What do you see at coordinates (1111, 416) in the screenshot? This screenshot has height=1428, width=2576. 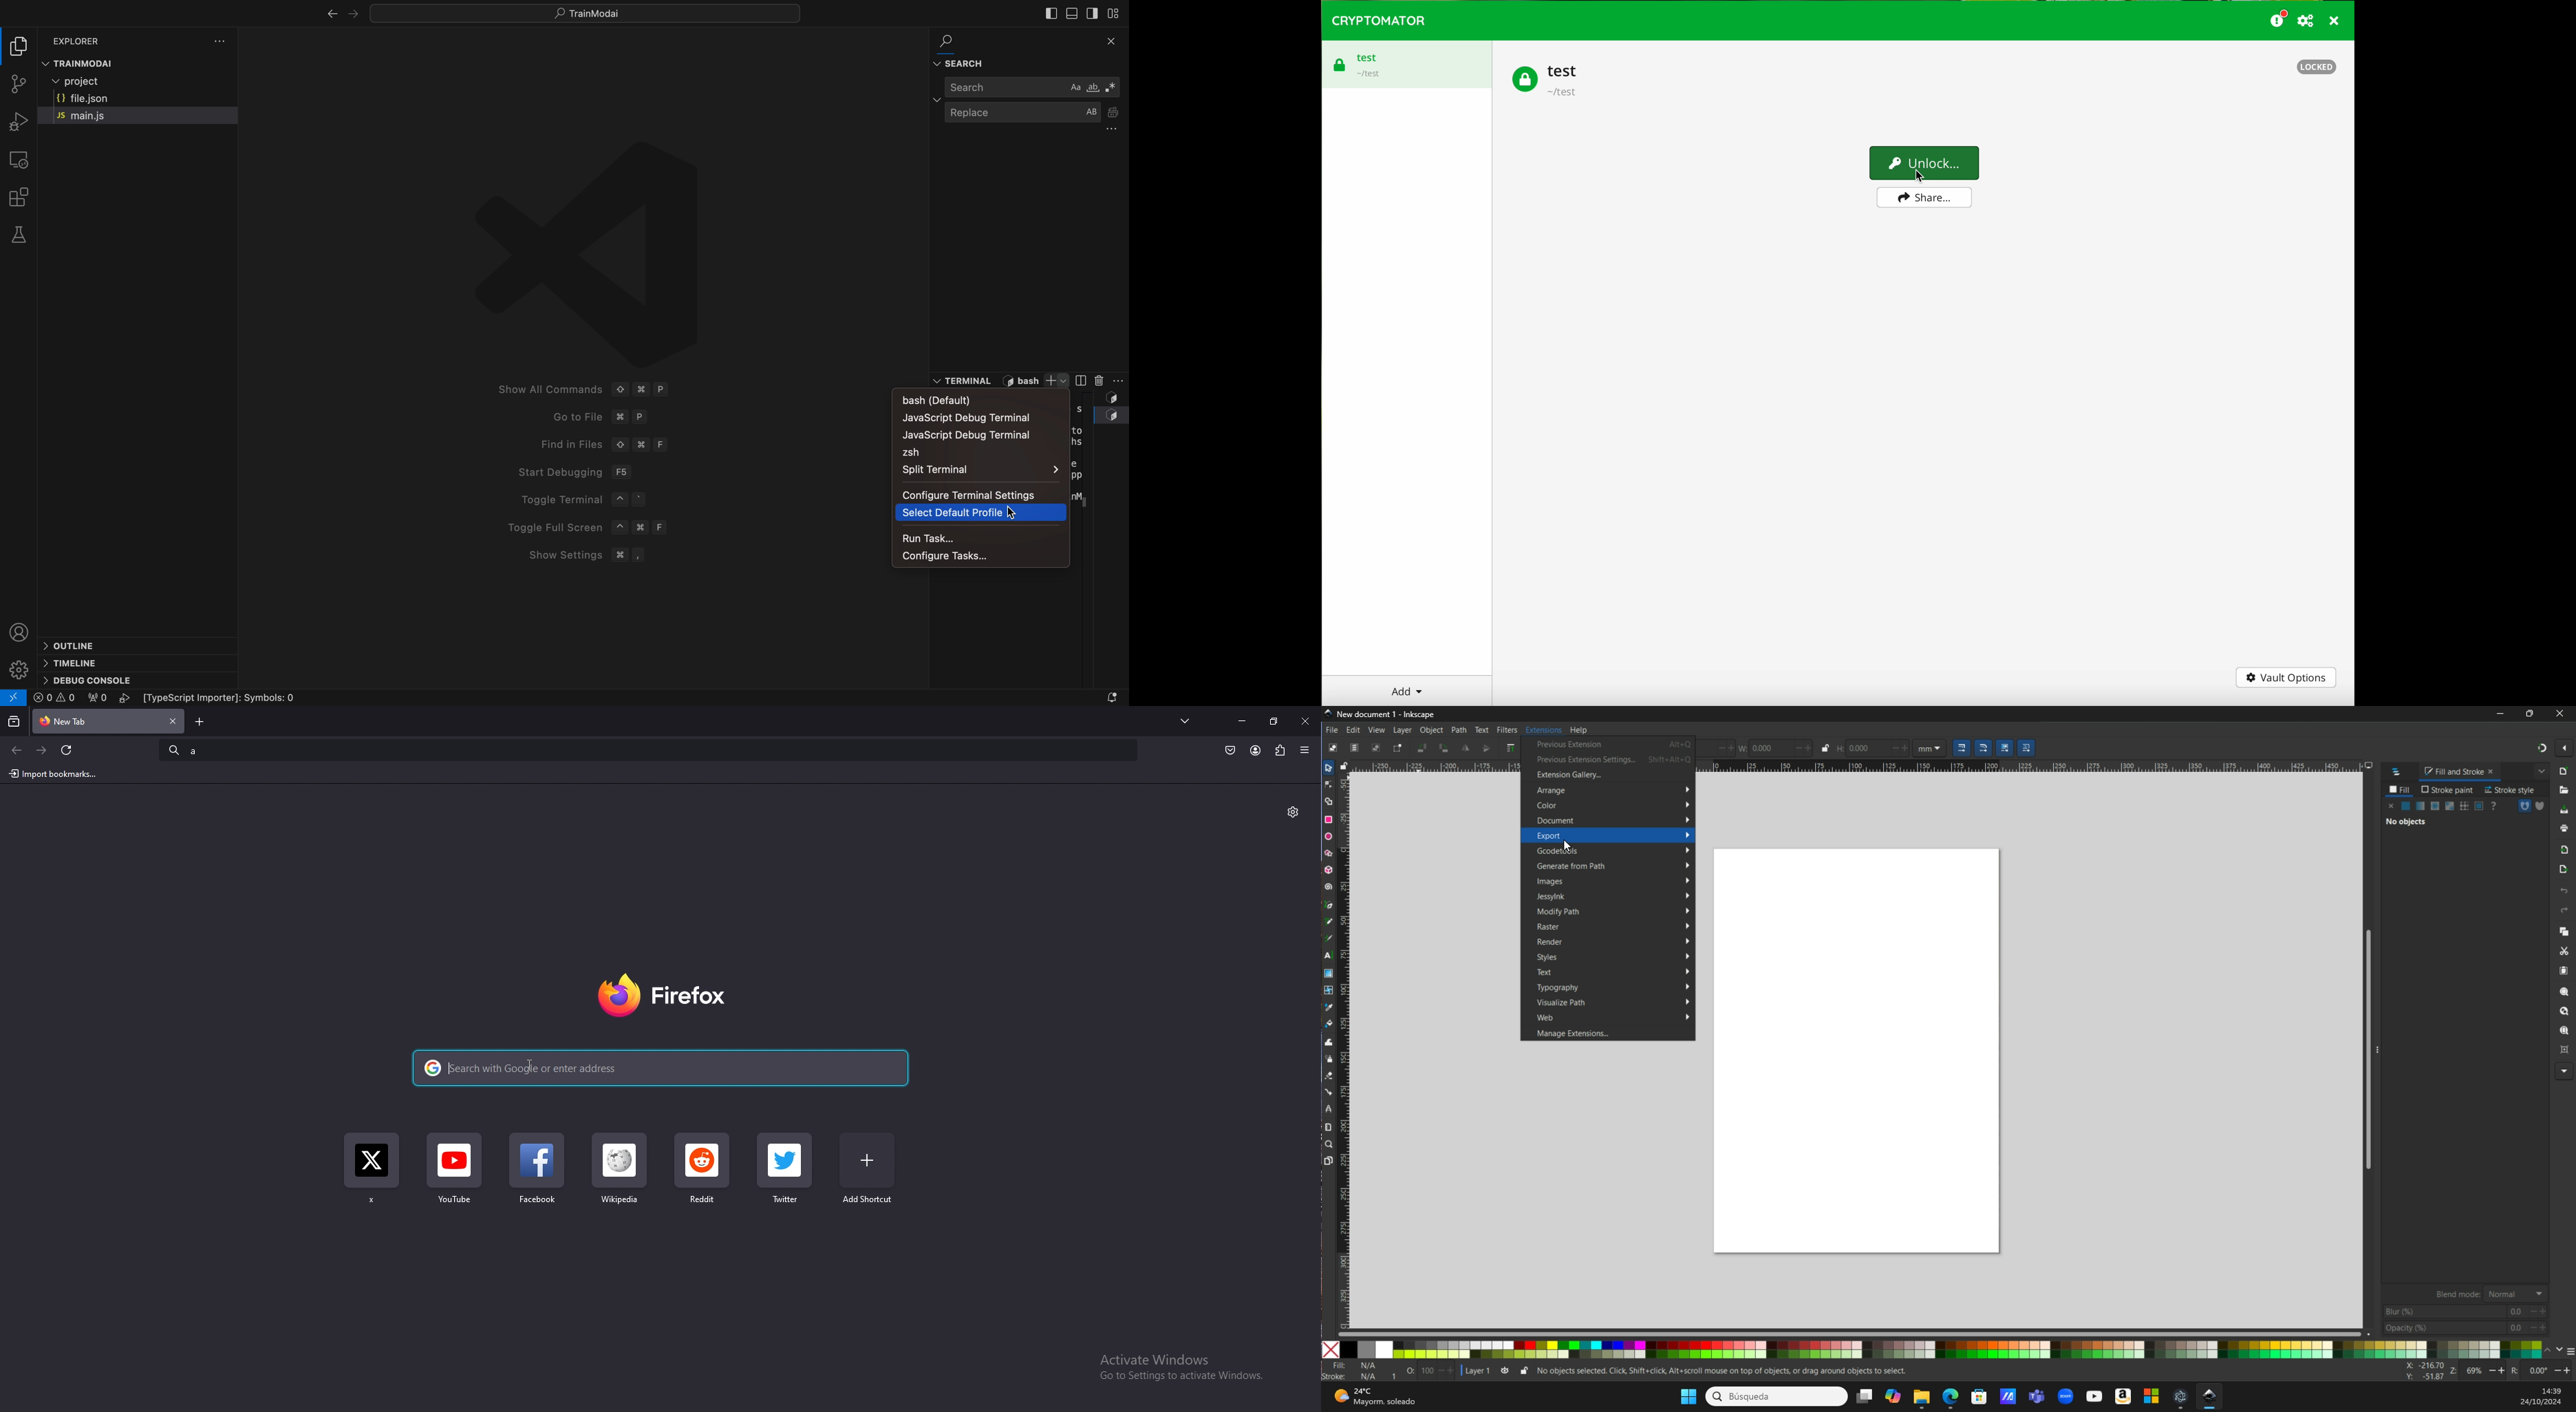 I see `` at bounding box center [1111, 416].